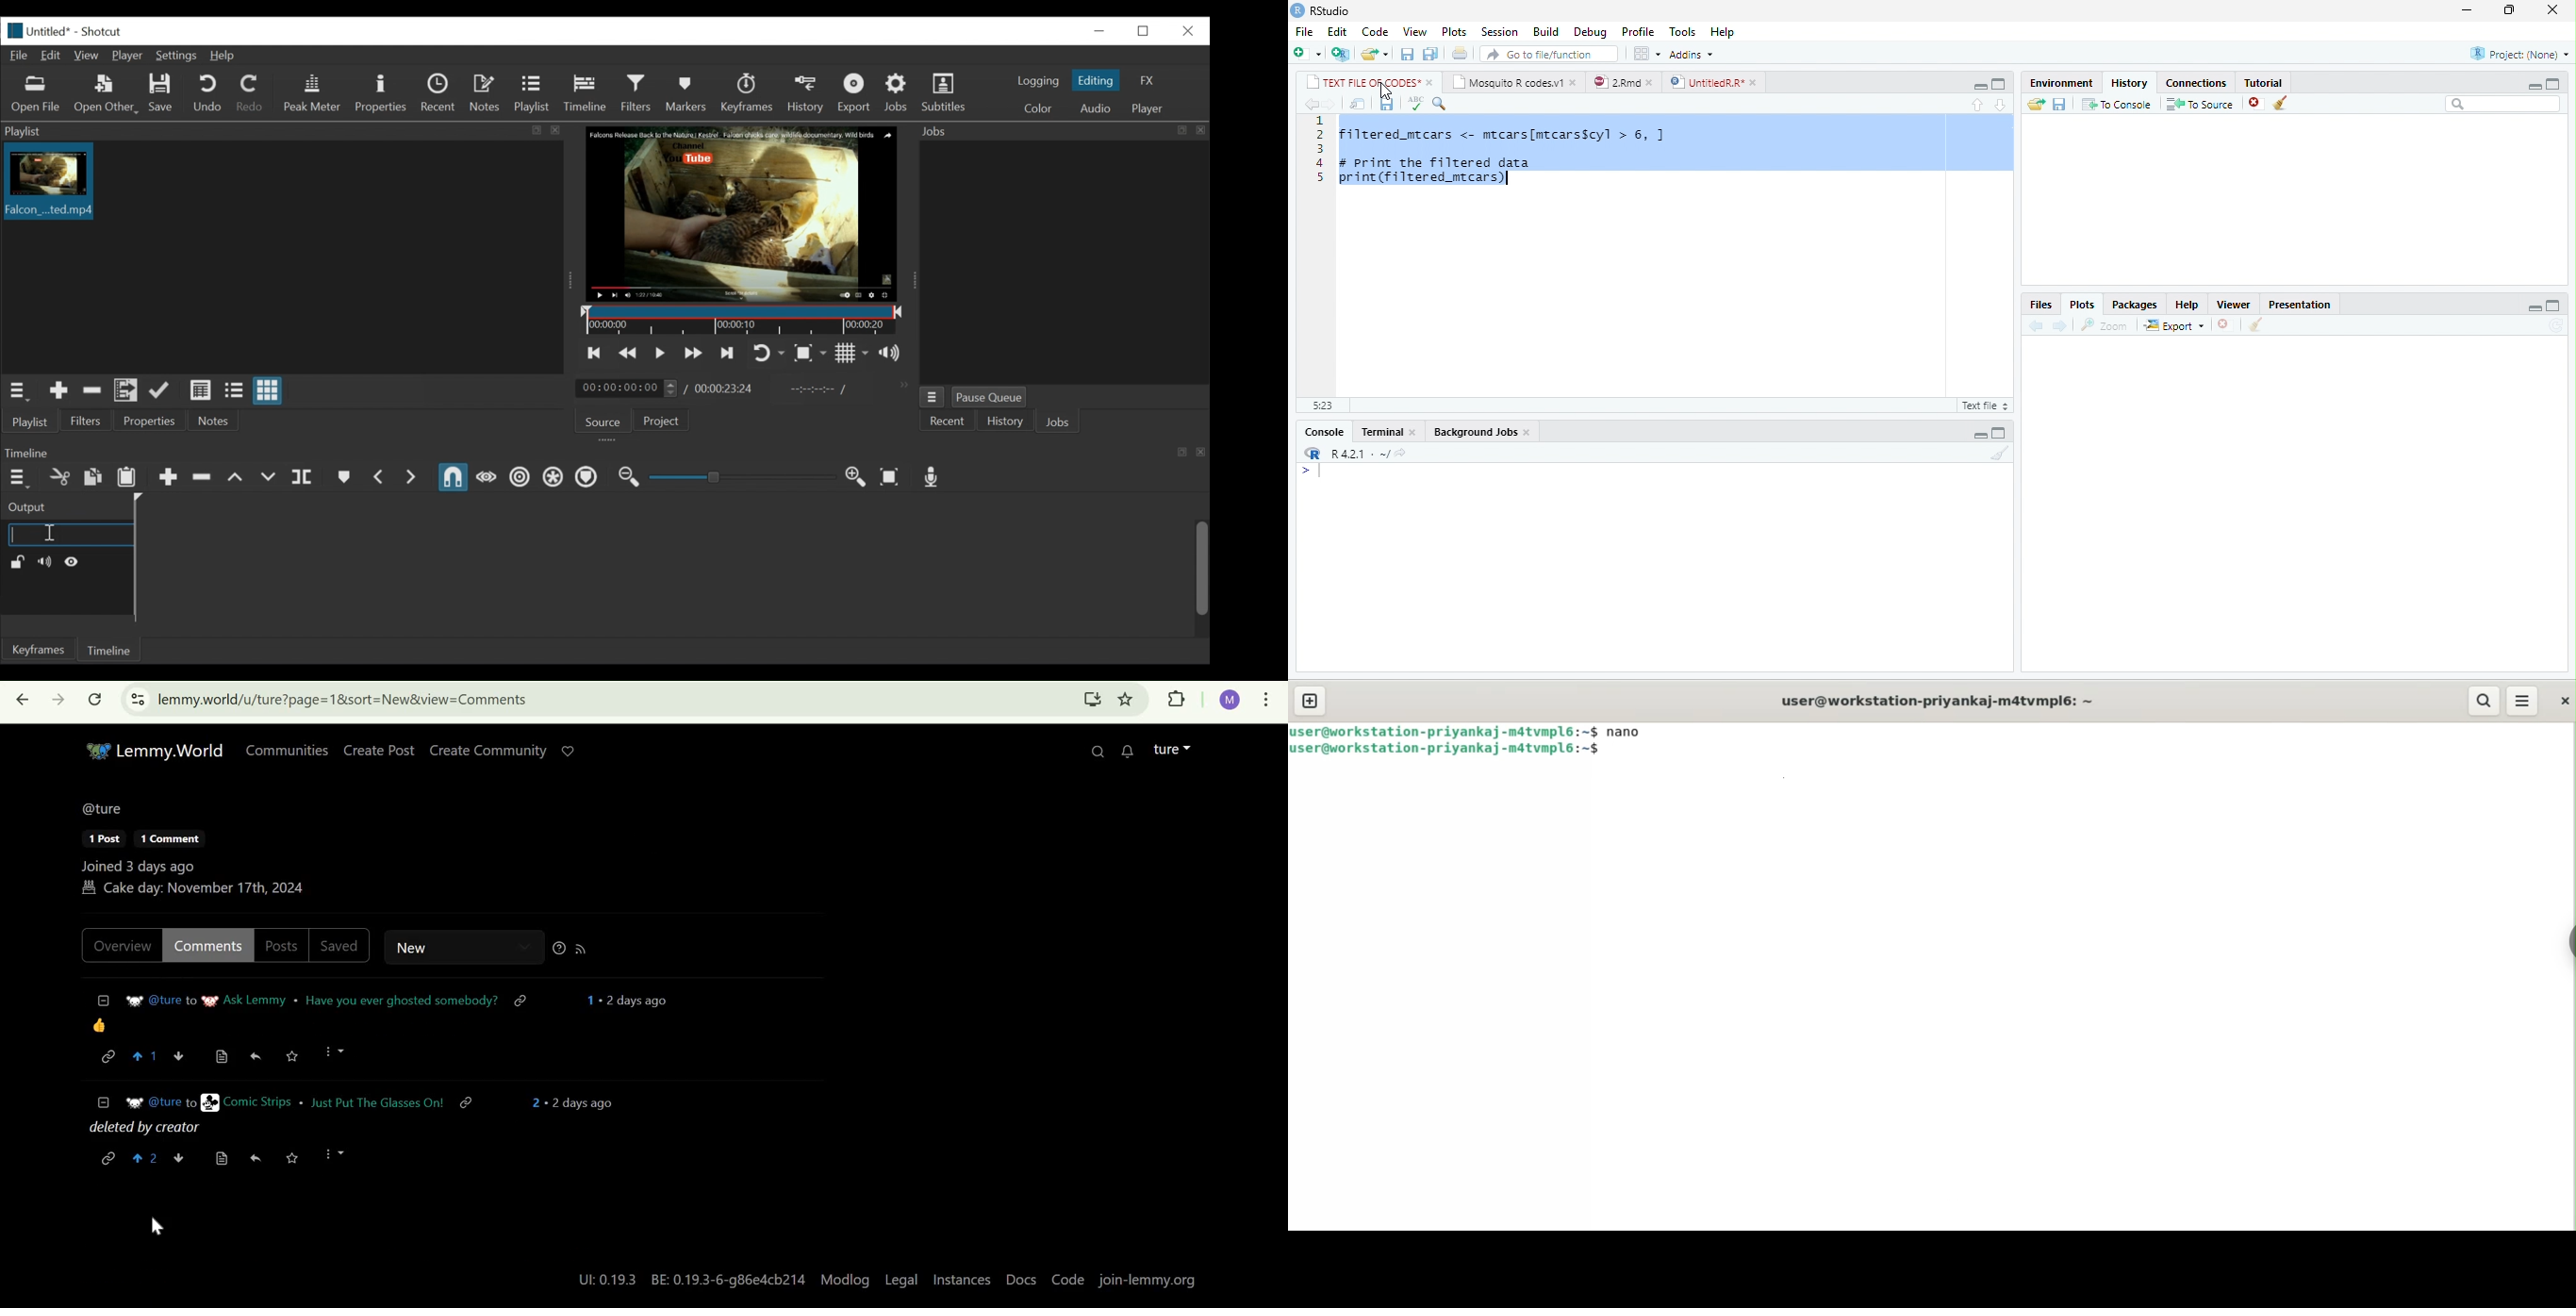 Image resolution: width=2576 pixels, height=1316 pixels. Describe the element at coordinates (1375, 55) in the screenshot. I see `open file` at that location.